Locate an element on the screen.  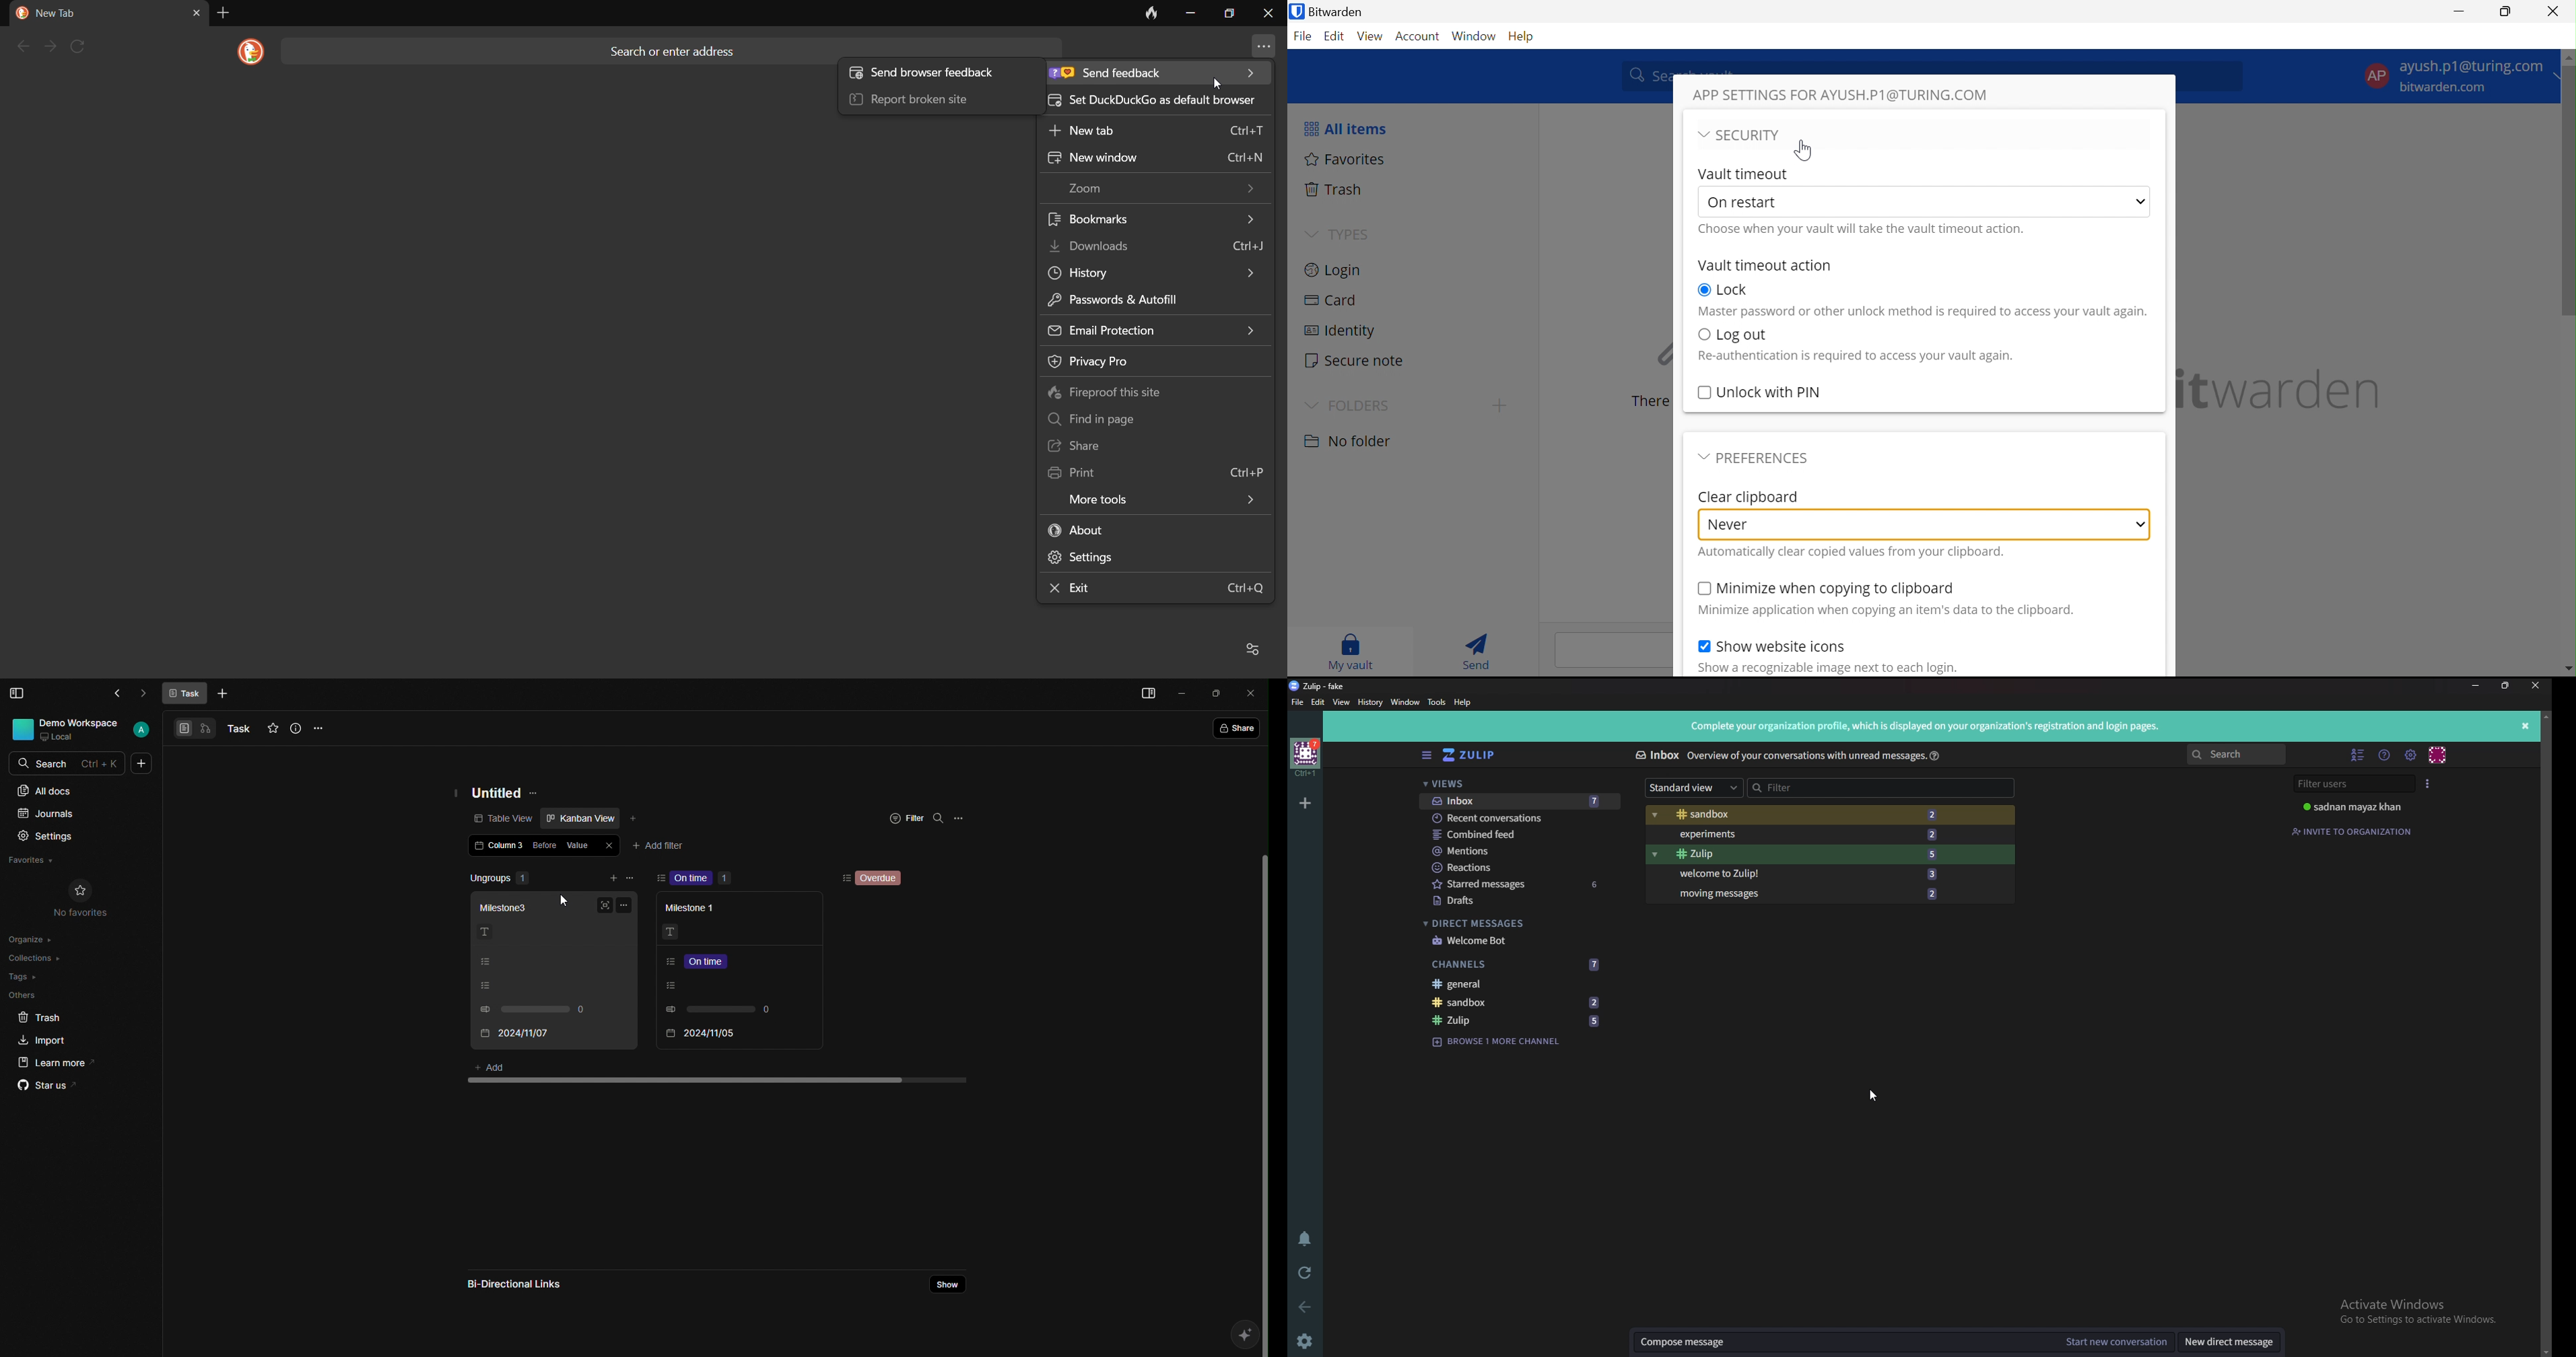
settings is located at coordinates (1306, 1343).